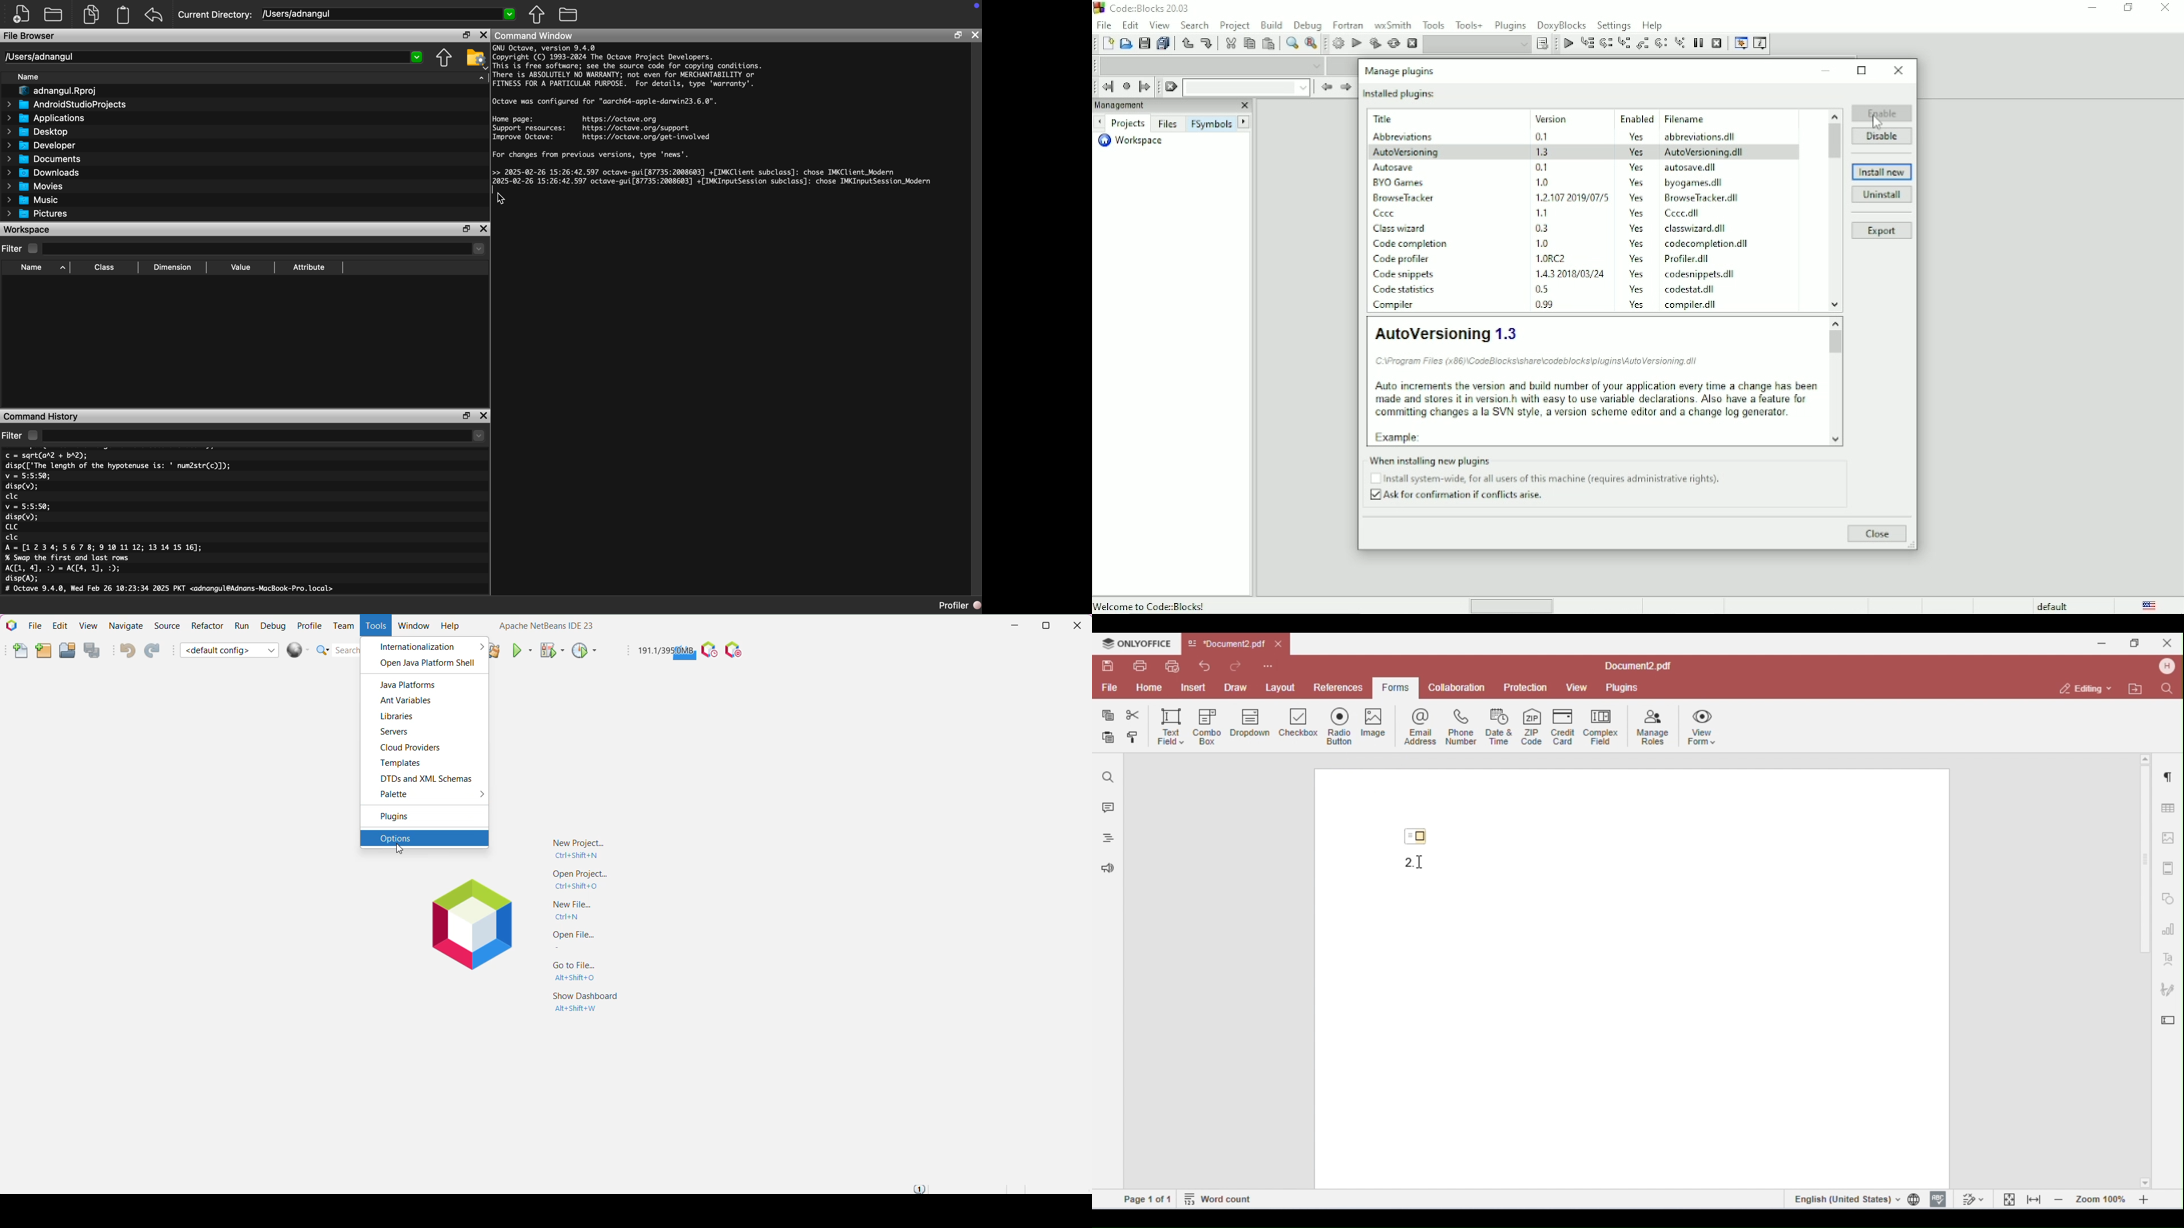 The width and height of the screenshot is (2184, 1232). What do you see at coordinates (1395, 165) in the screenshot?
I see `plugin` at bounding box center [1395, 165].